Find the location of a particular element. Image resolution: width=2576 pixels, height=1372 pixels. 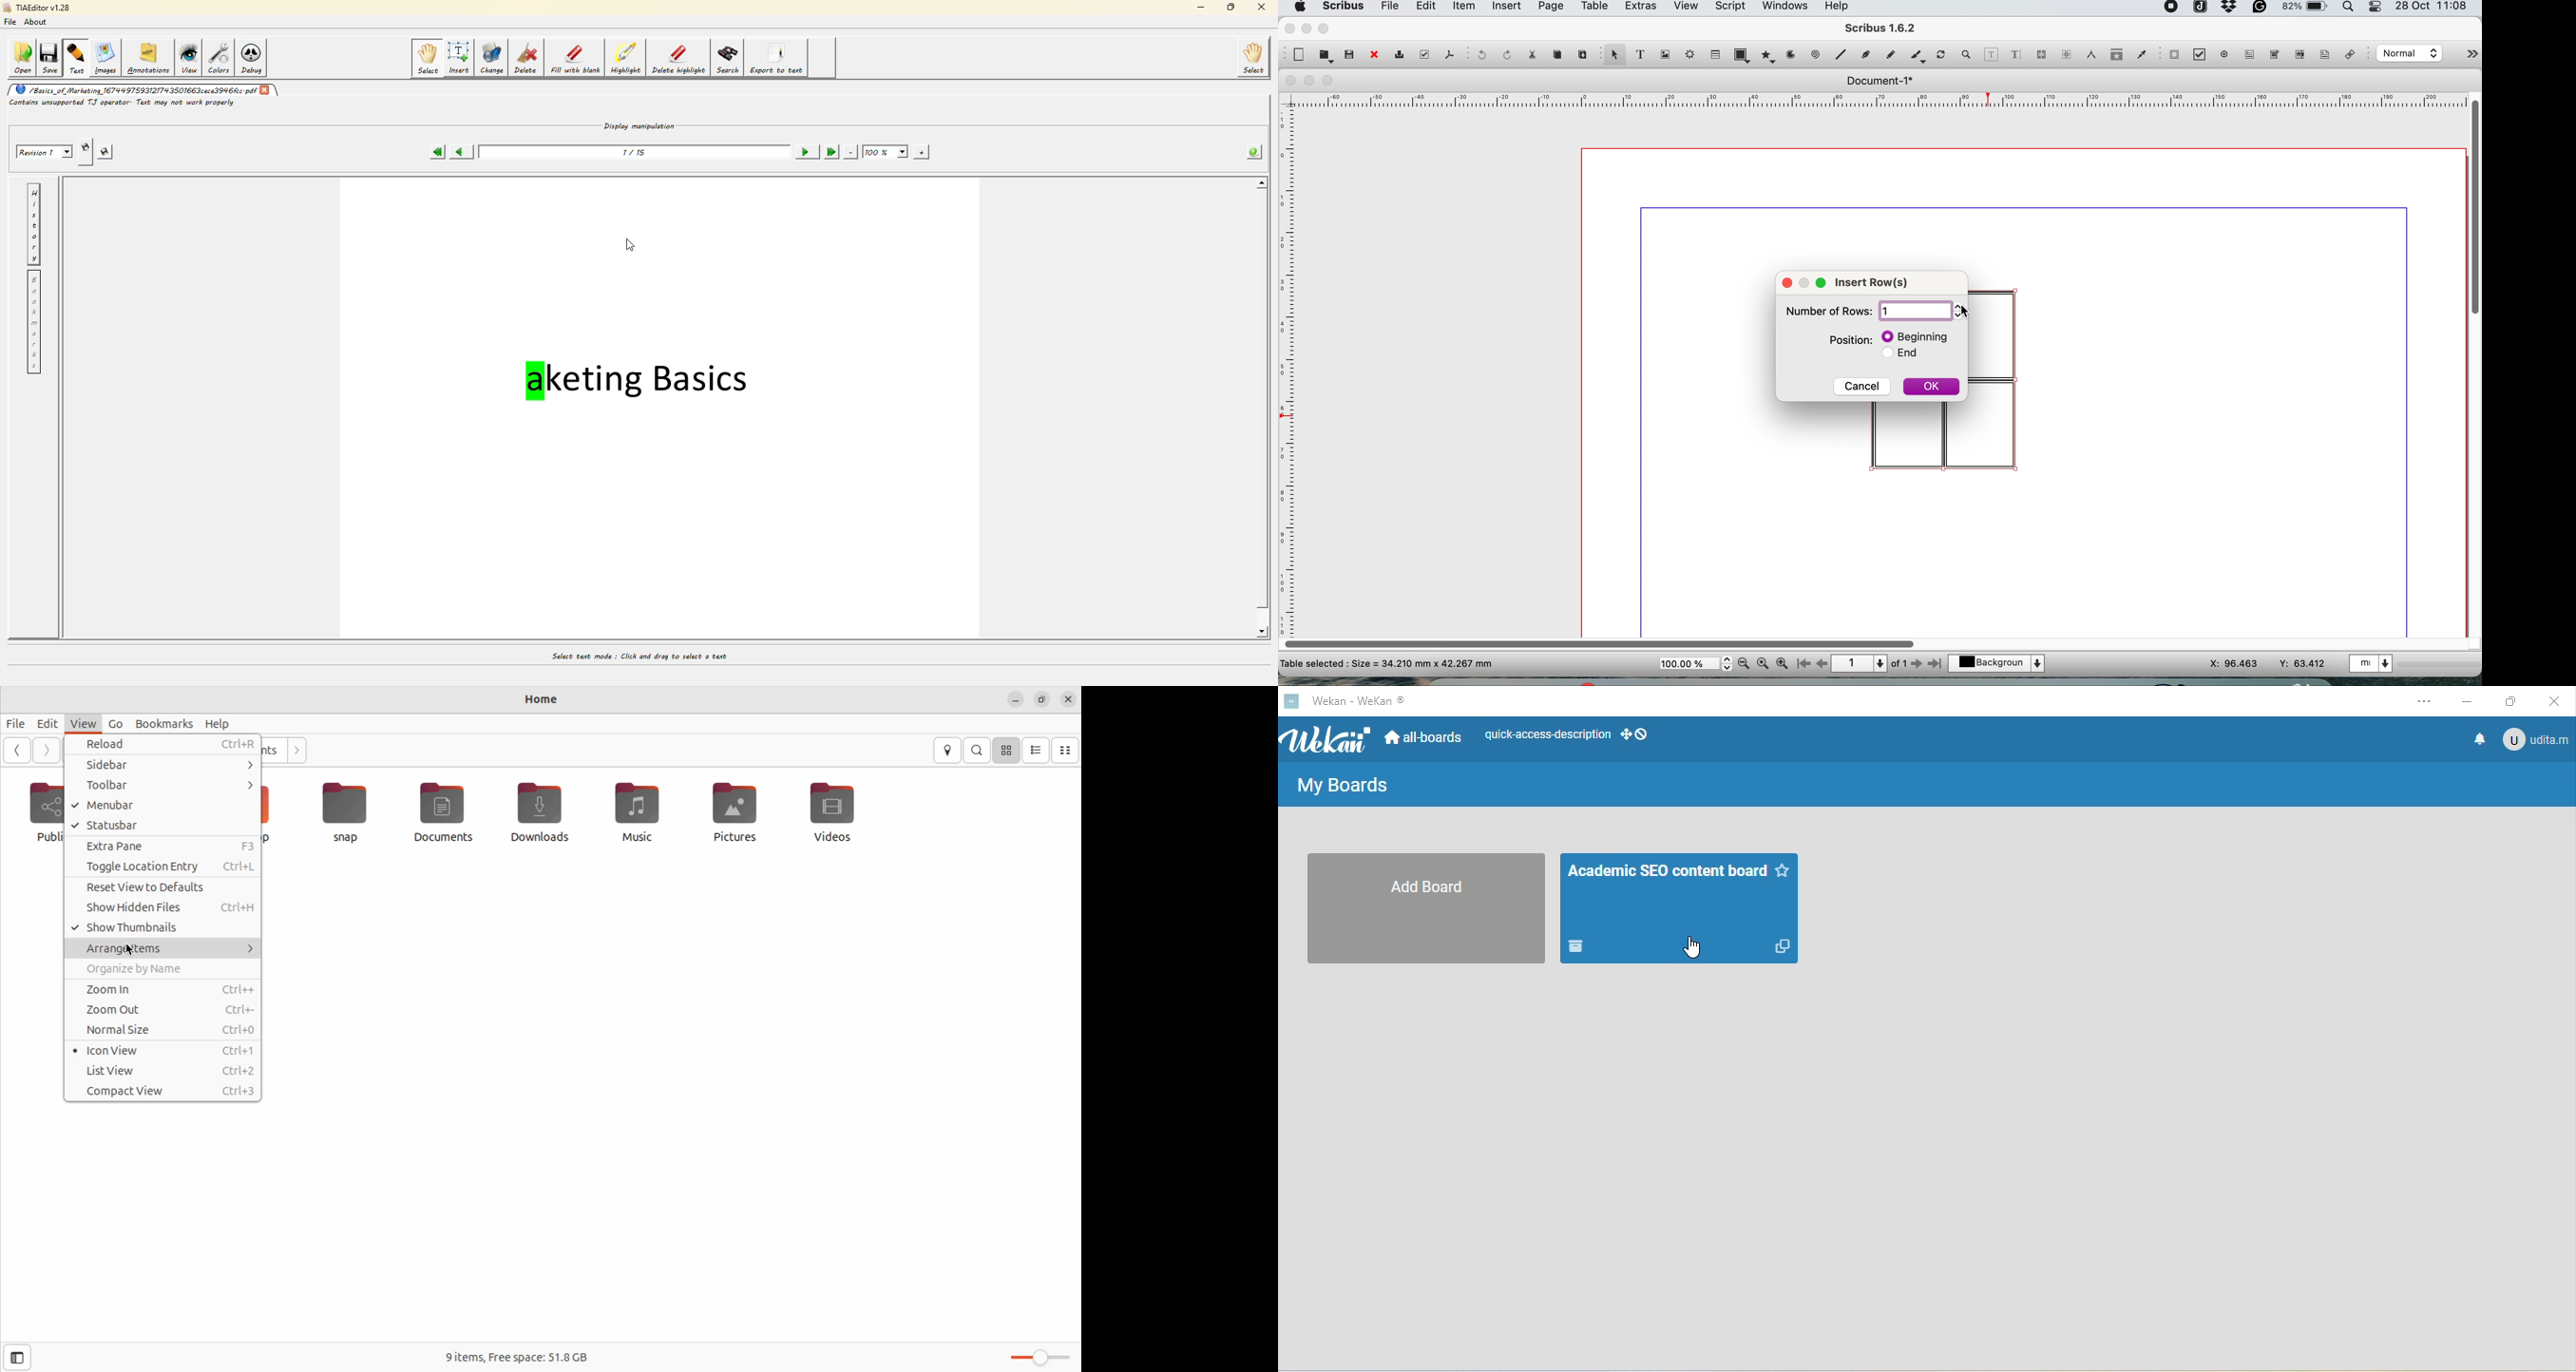

joplin is located at coordinates (2200, 8).